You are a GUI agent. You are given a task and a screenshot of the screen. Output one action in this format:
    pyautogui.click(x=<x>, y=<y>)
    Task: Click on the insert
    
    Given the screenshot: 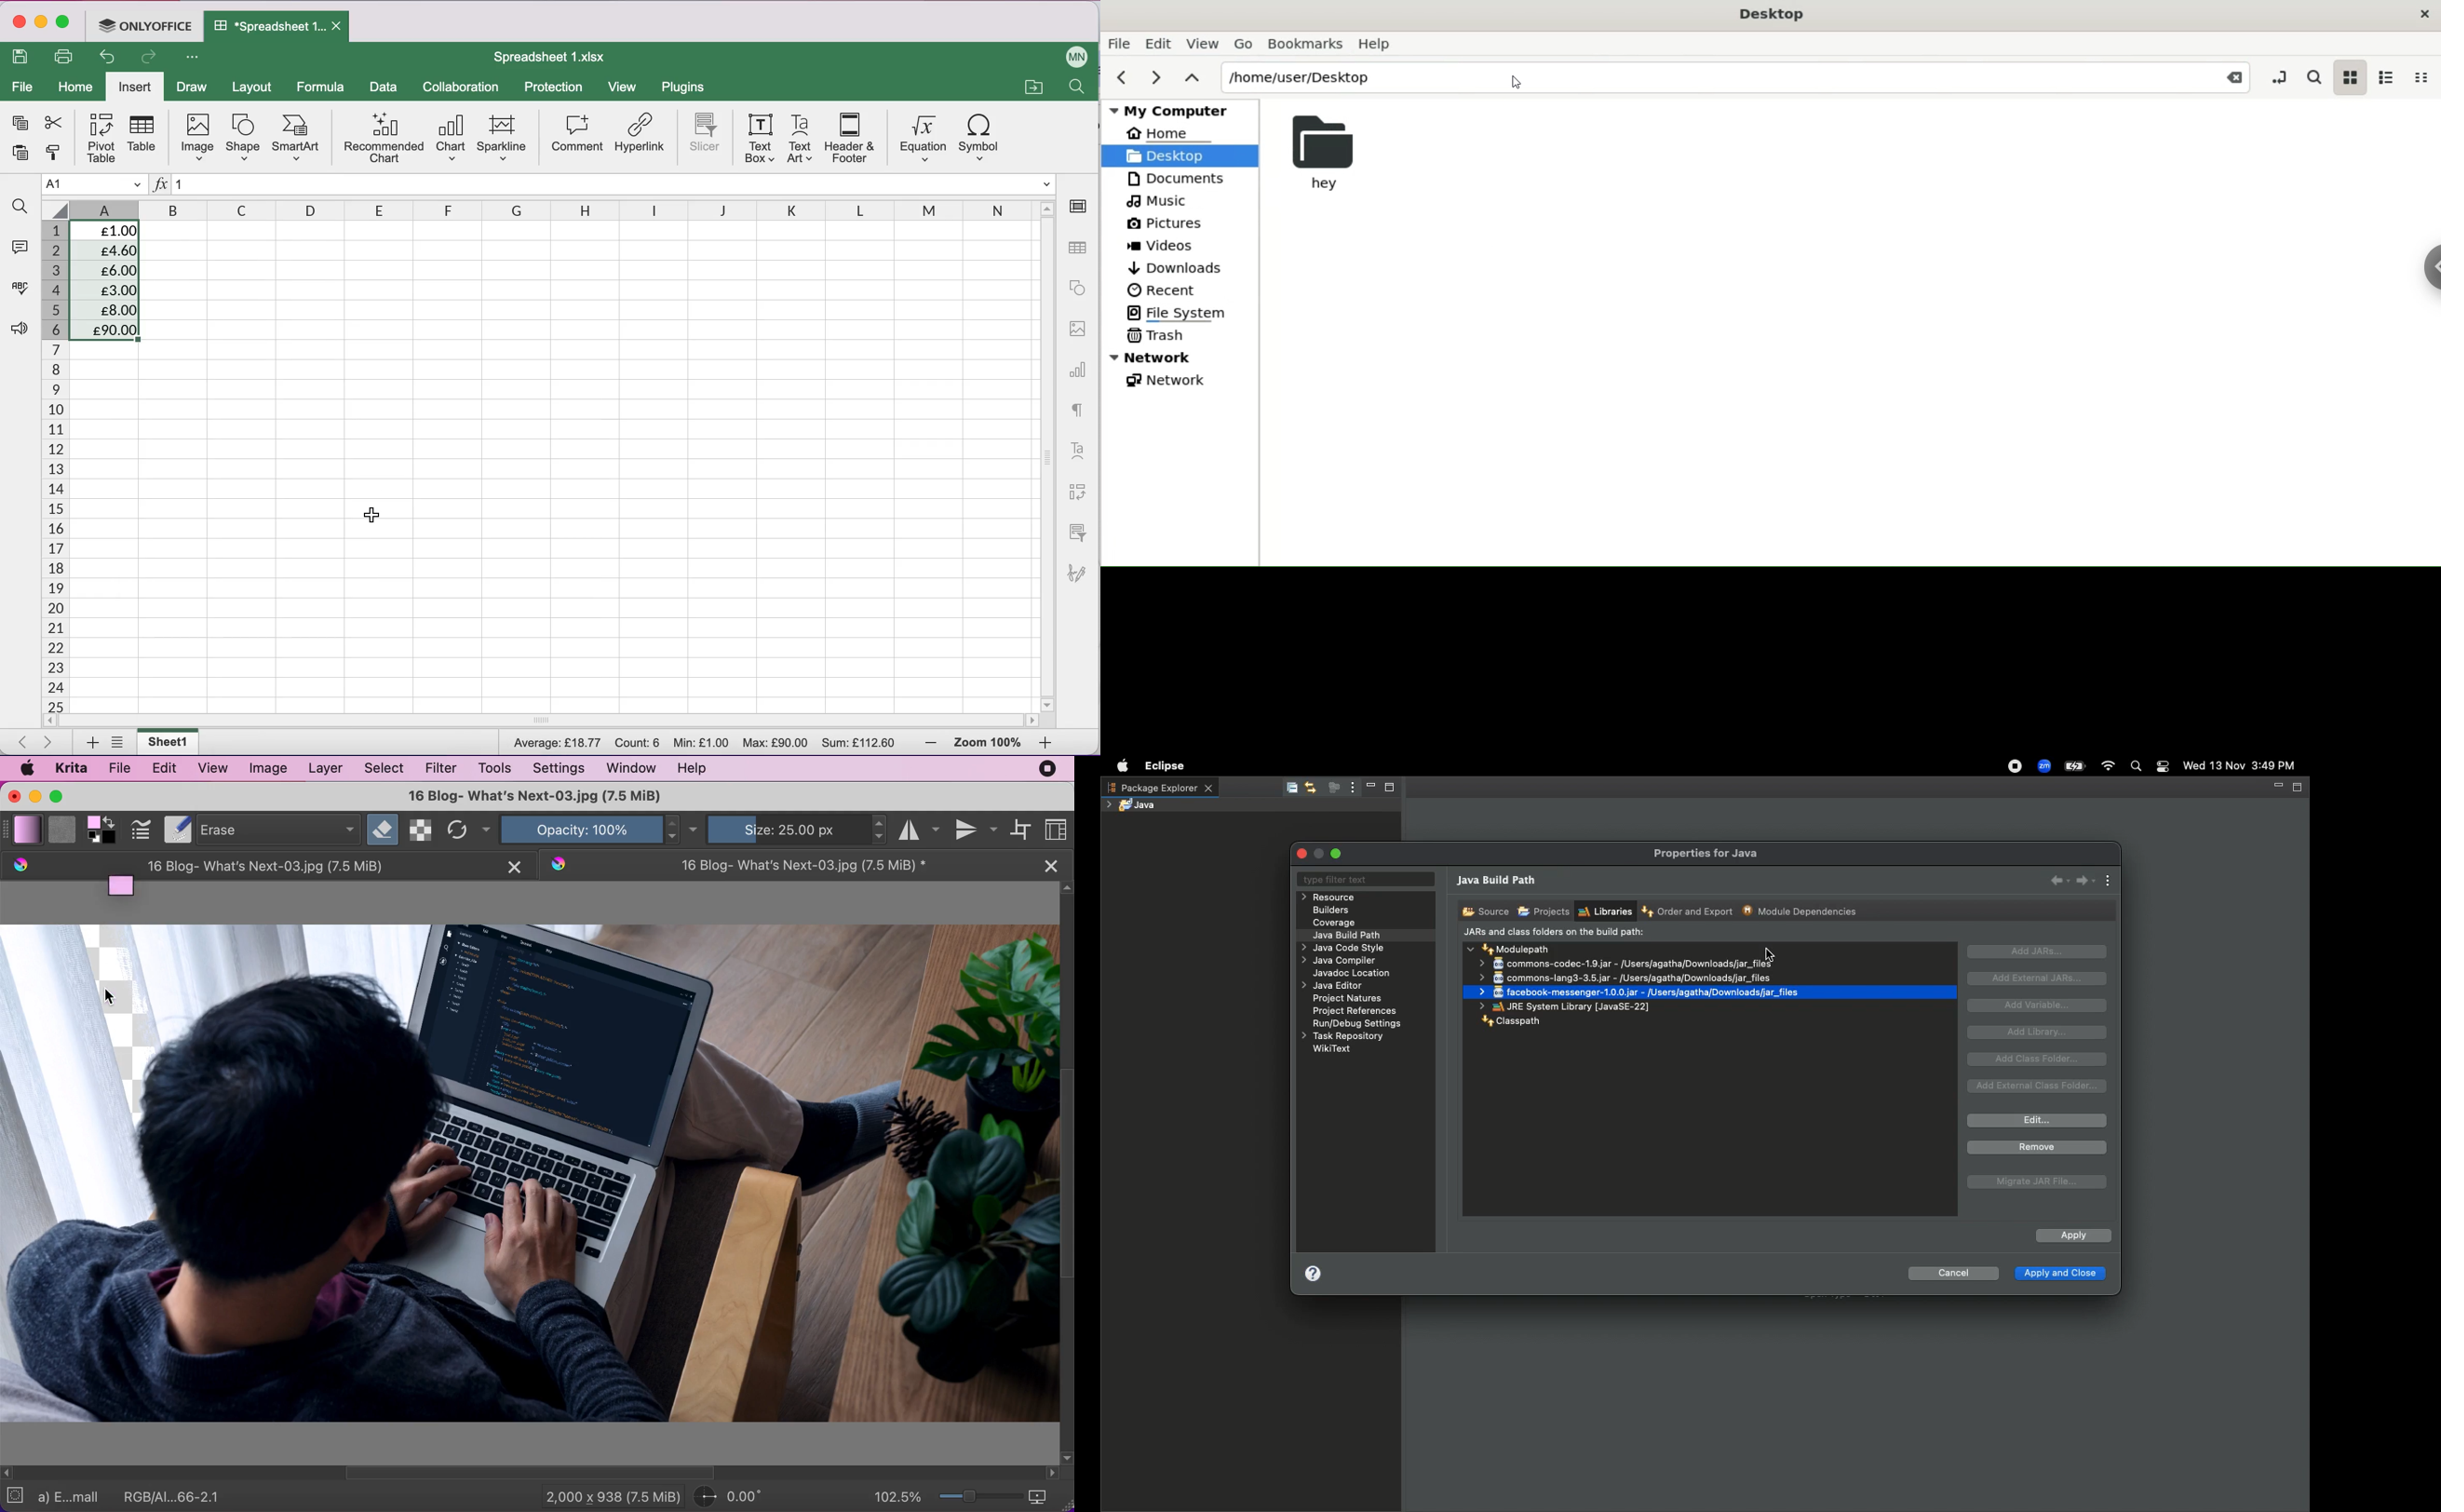 What is the action you would take?
    pyautogui.click(x=134, y=86)
    